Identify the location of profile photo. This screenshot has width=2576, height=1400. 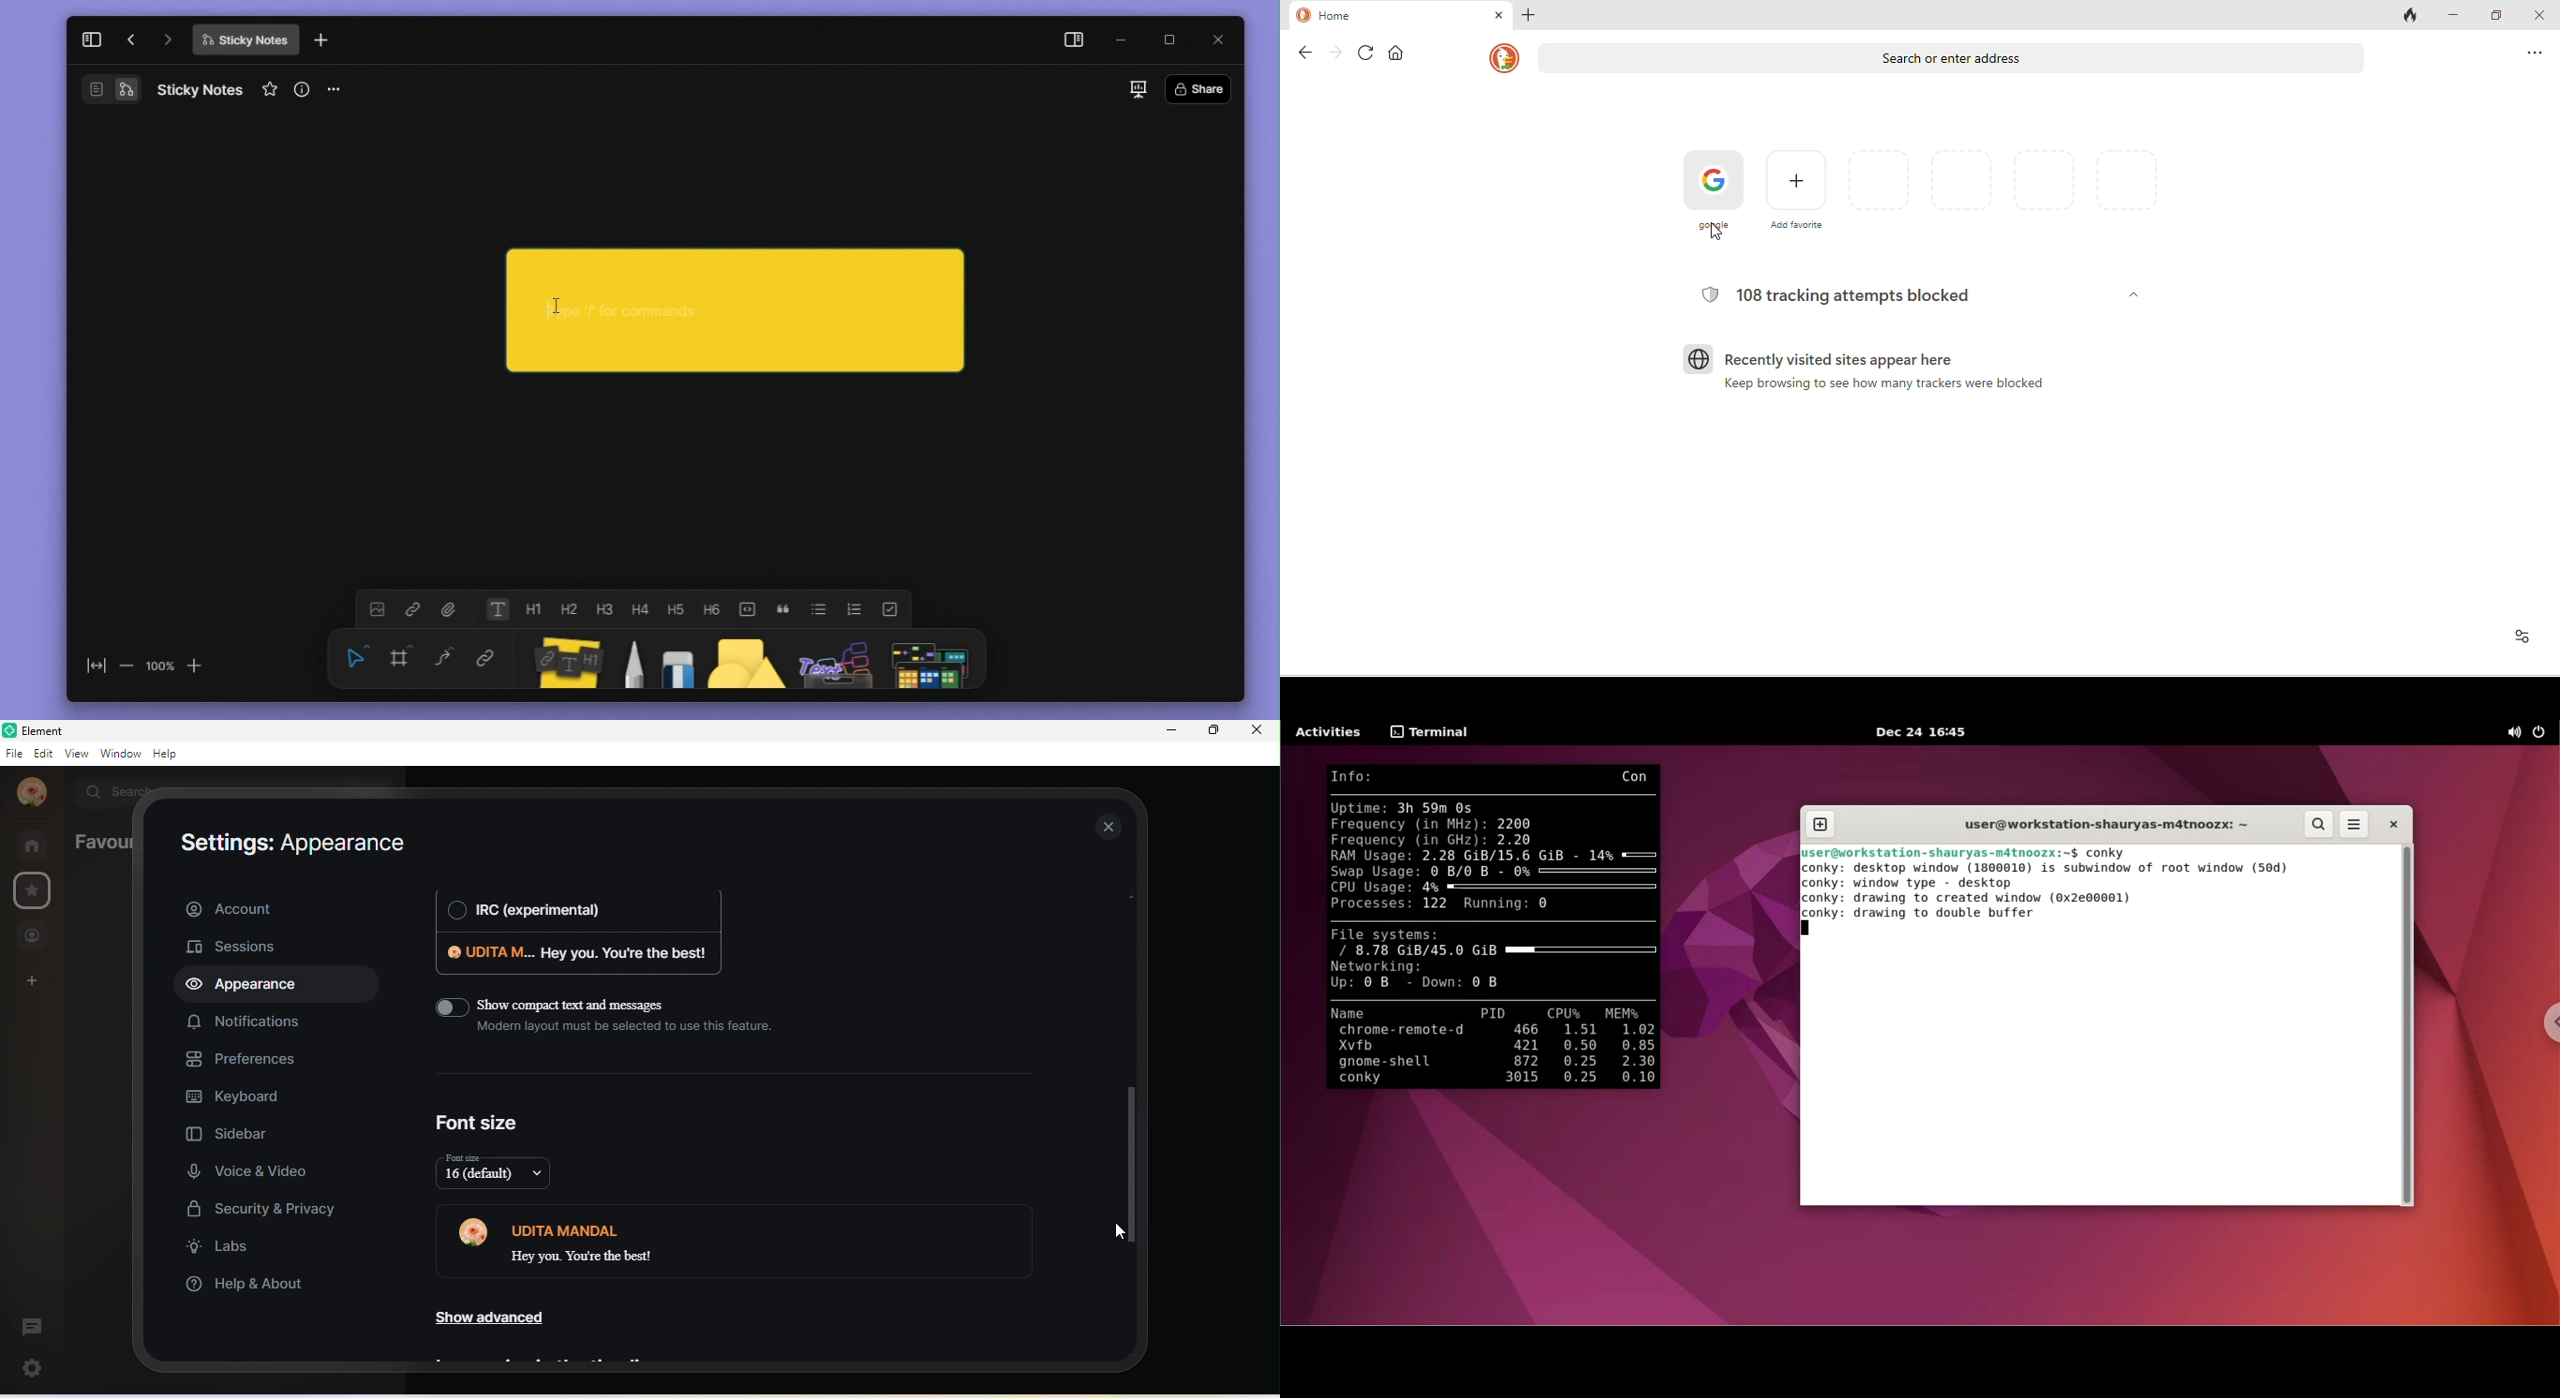
(32, 793).